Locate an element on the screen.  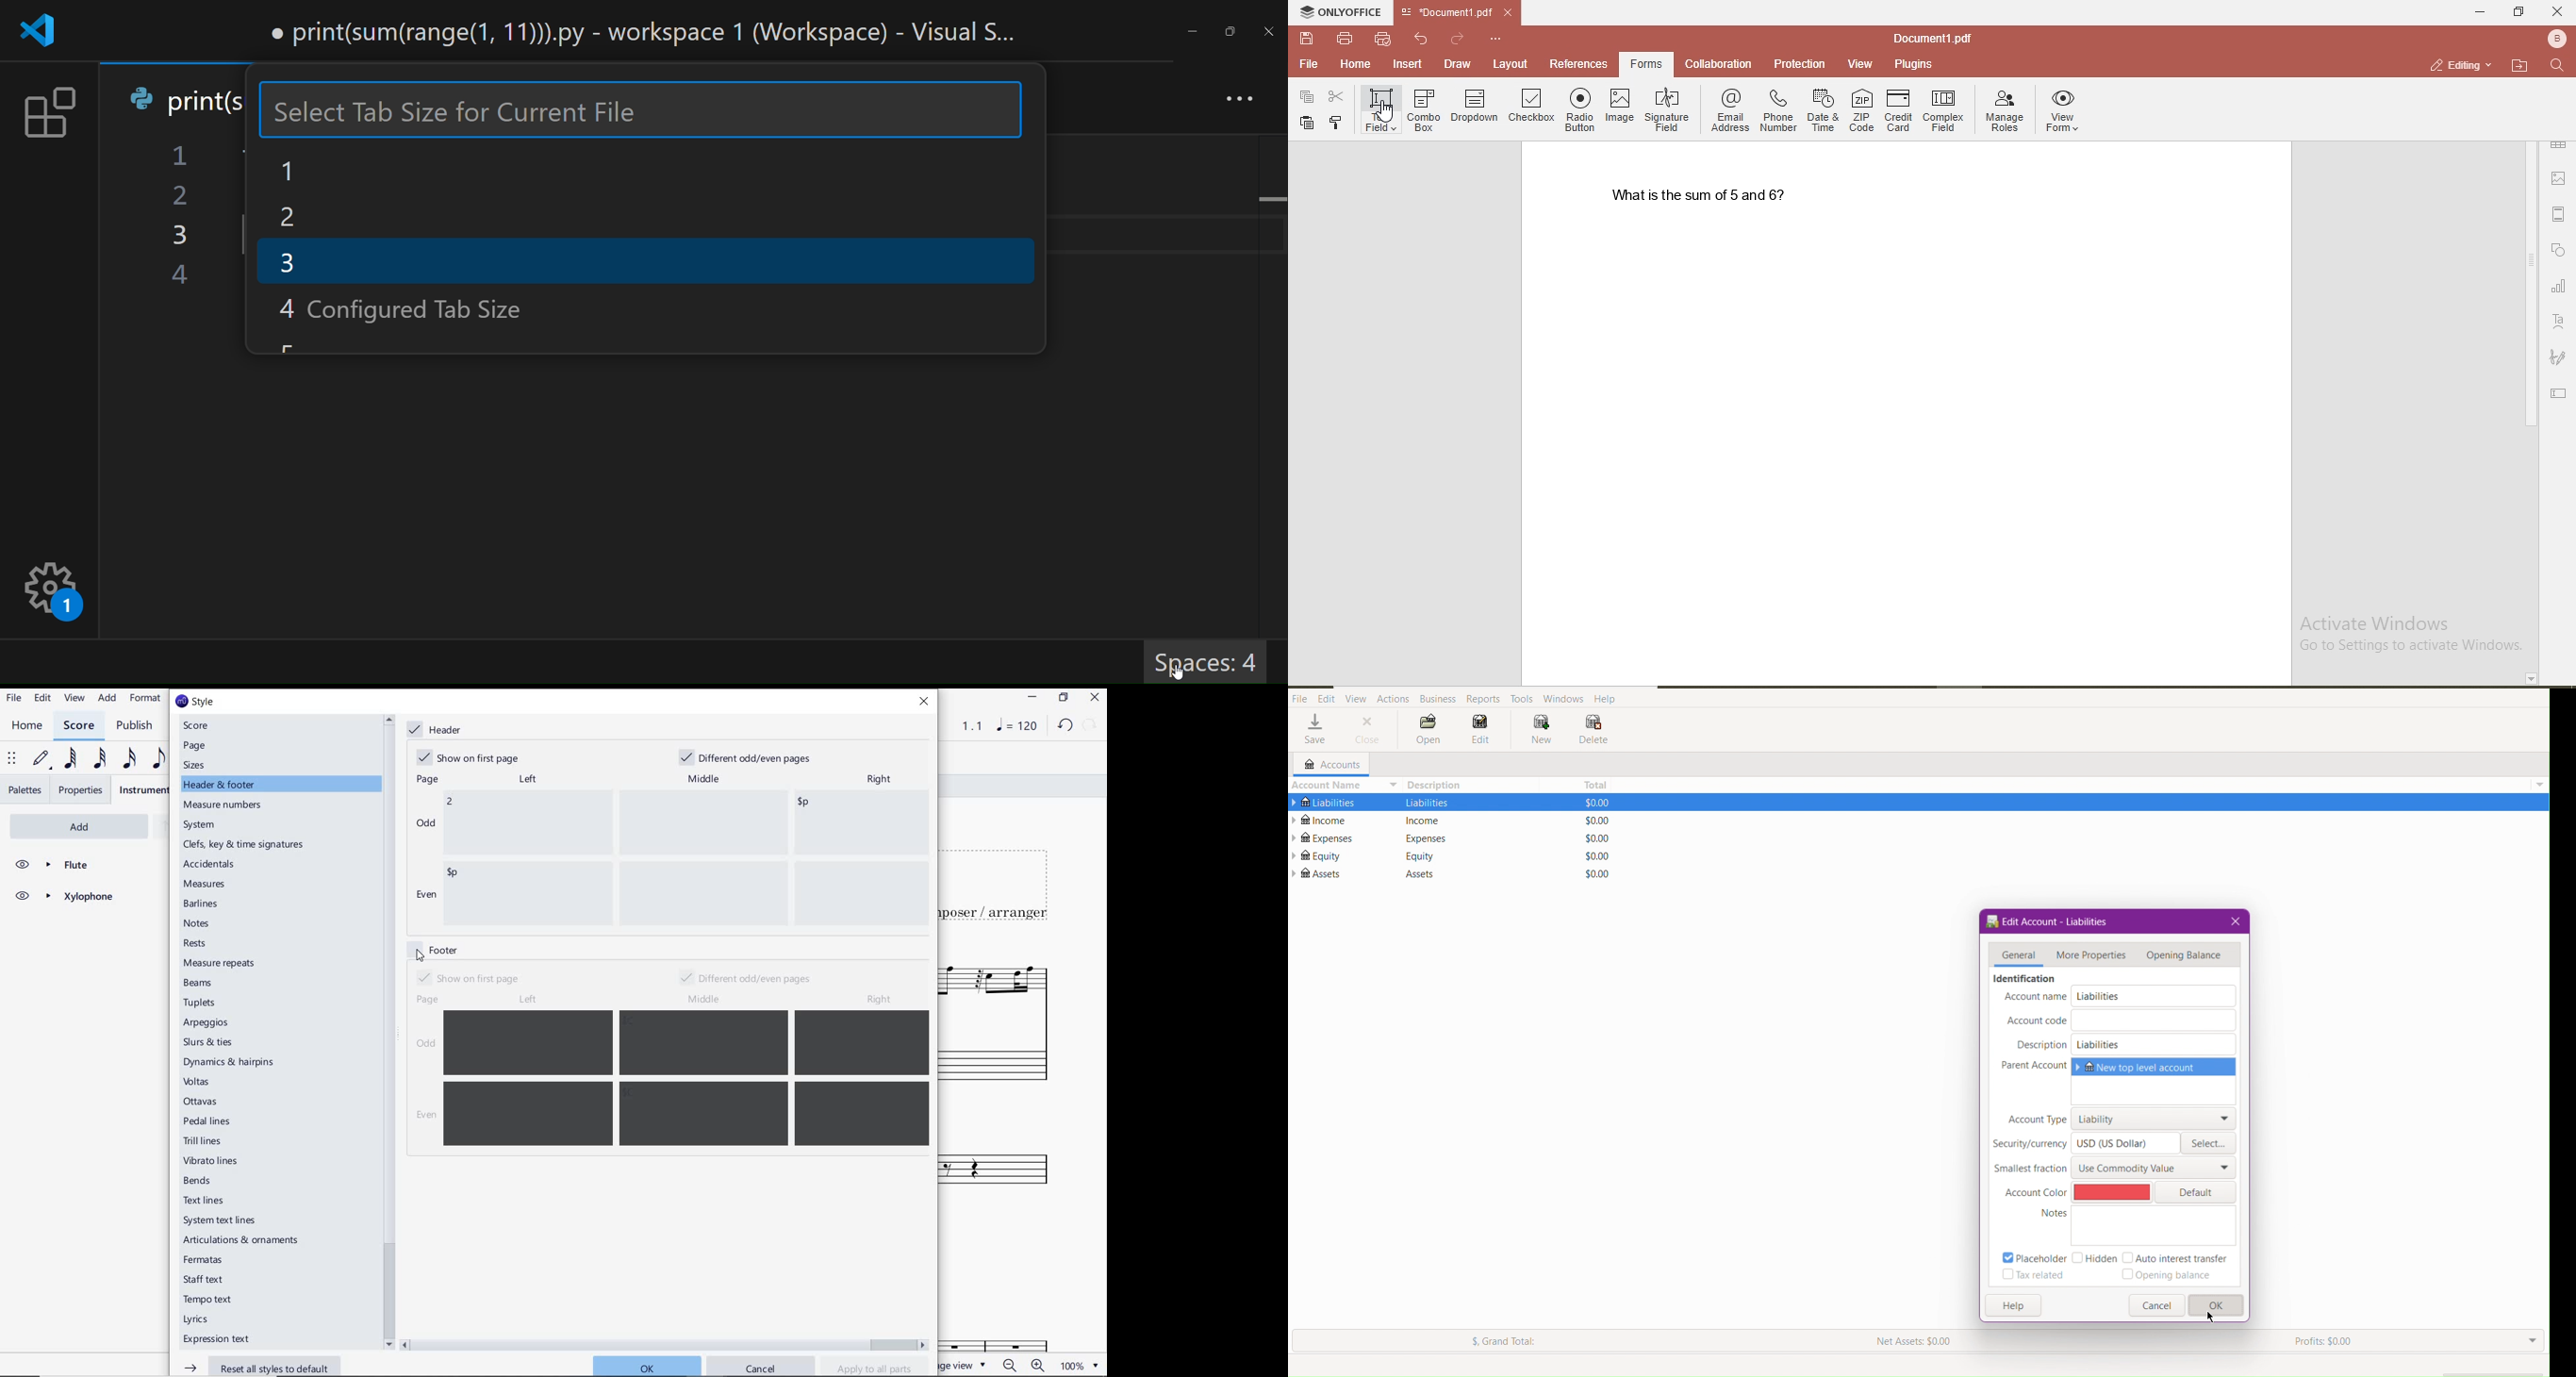
Accounts is located at coordinates (1326, 765).